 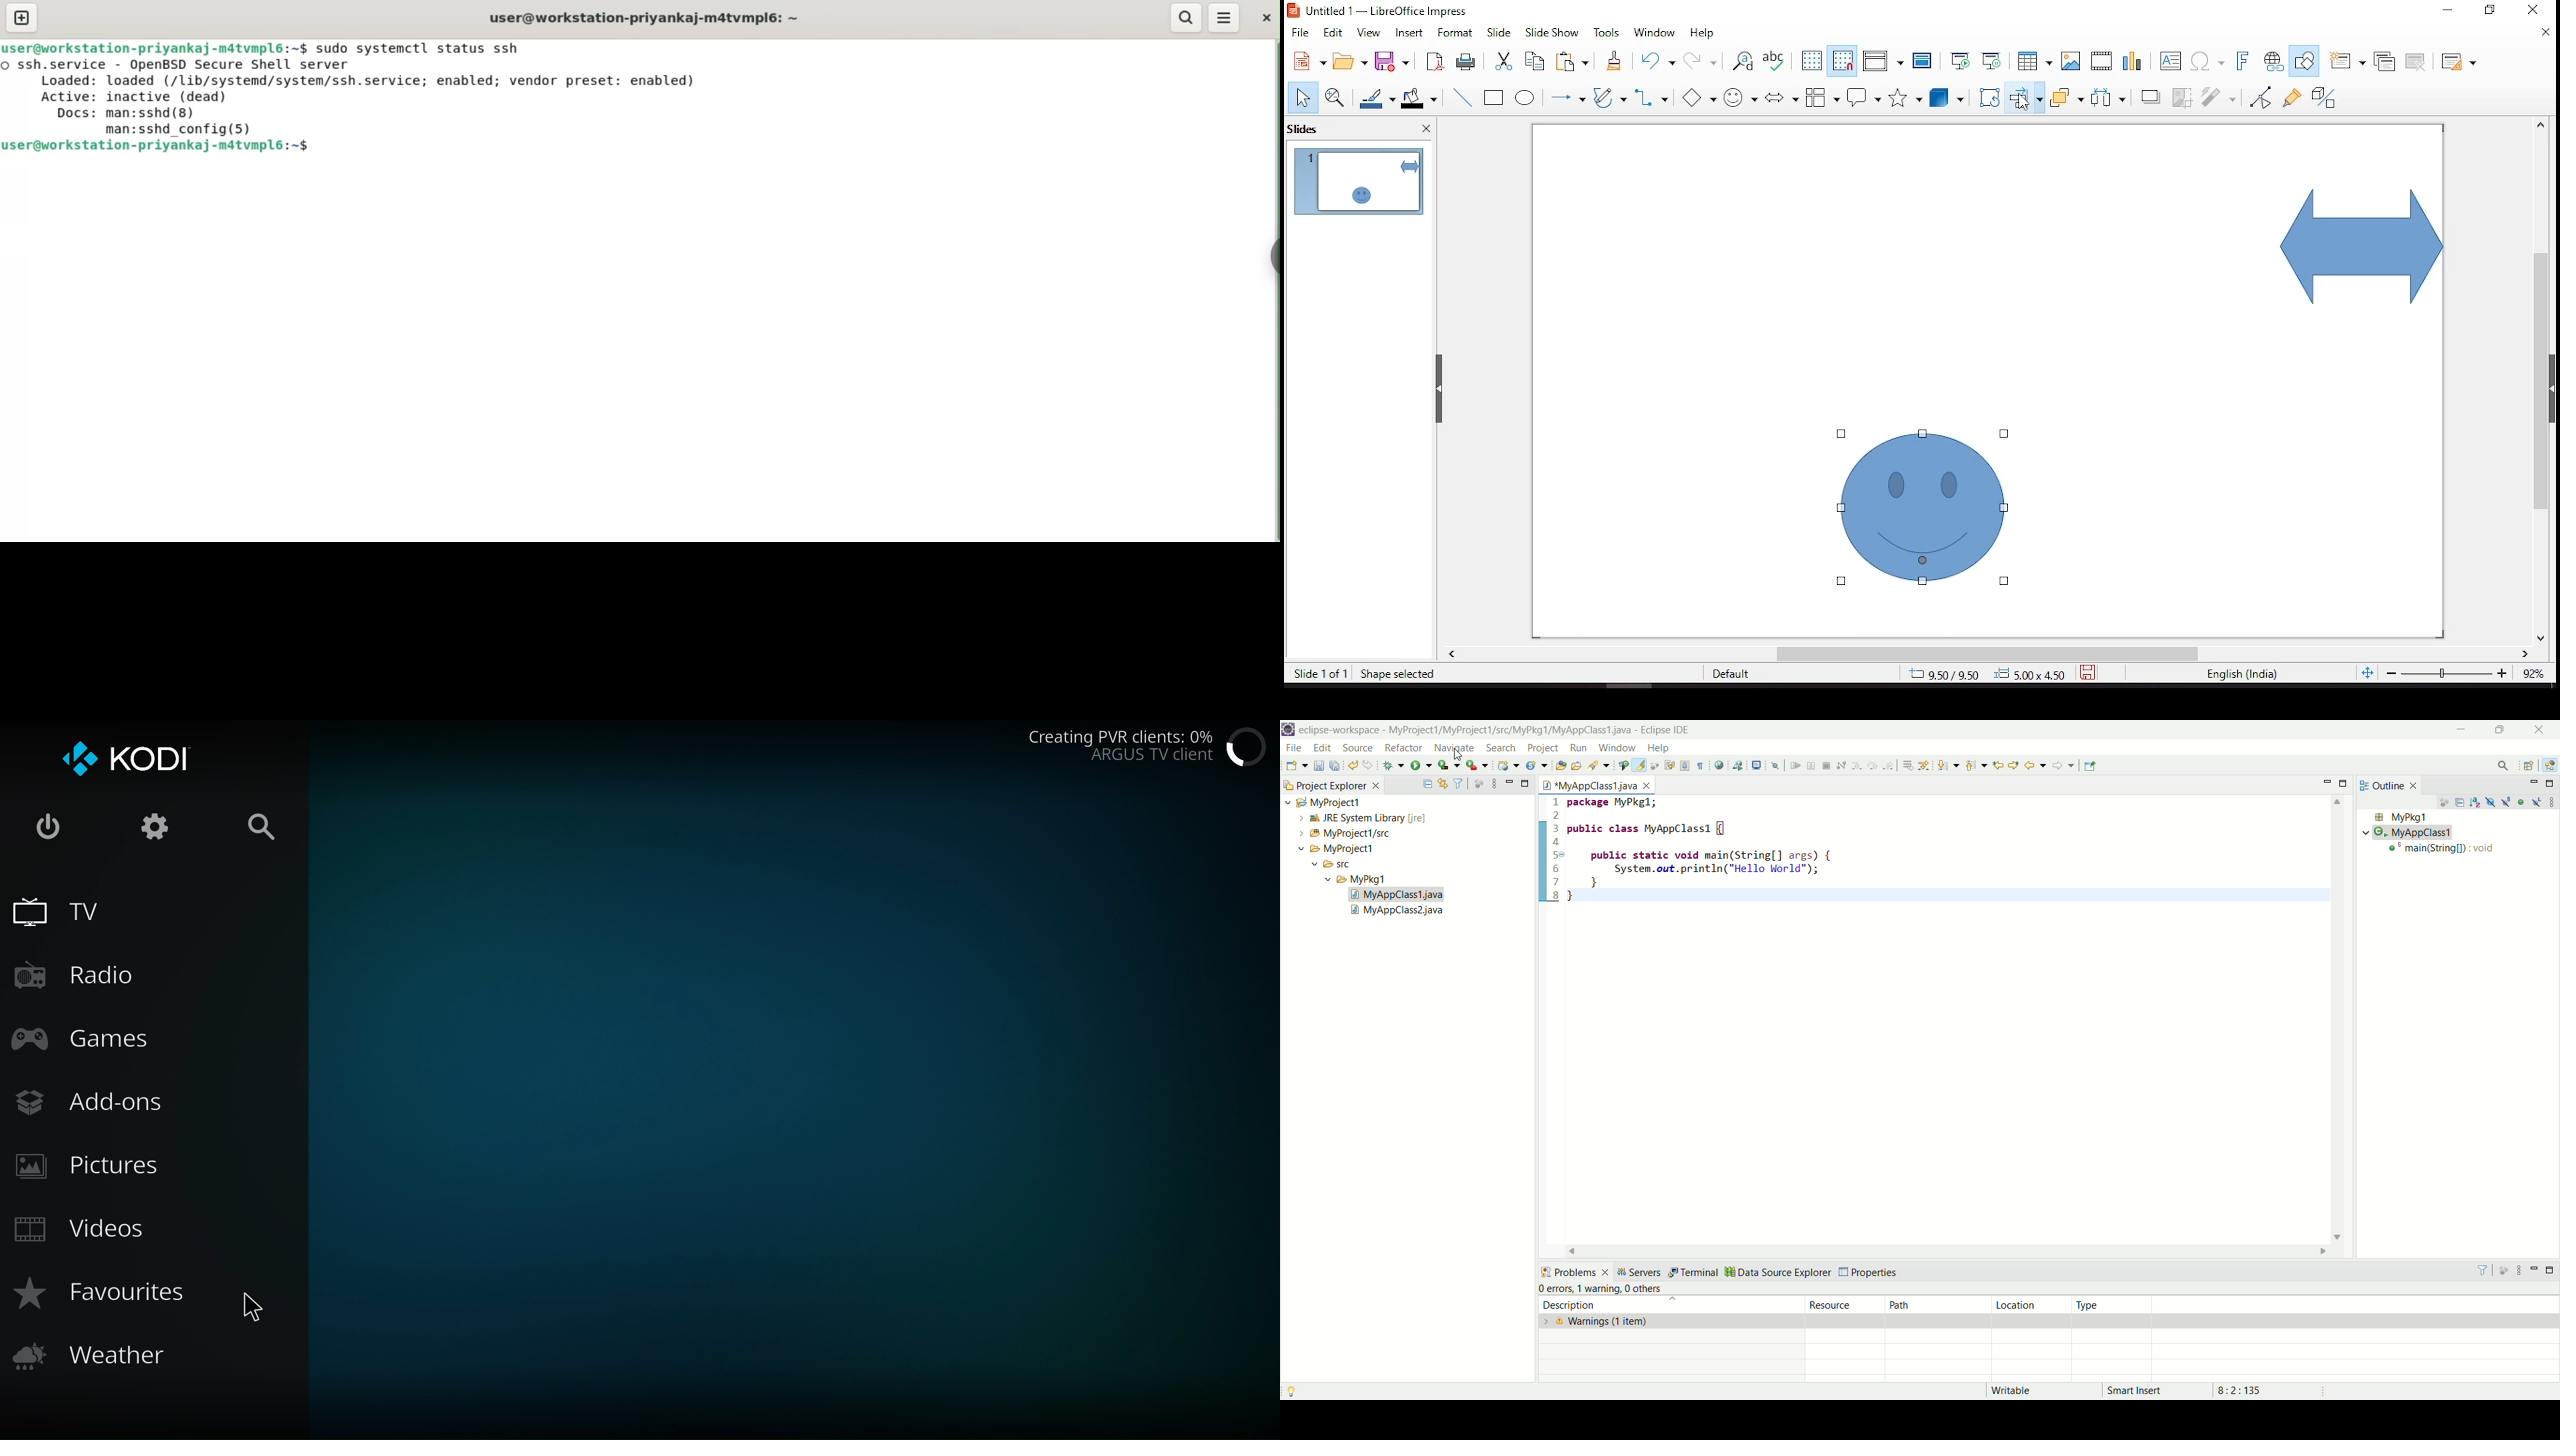 I want to click on MyAppClass1.java, so click(x=1596, y=785).